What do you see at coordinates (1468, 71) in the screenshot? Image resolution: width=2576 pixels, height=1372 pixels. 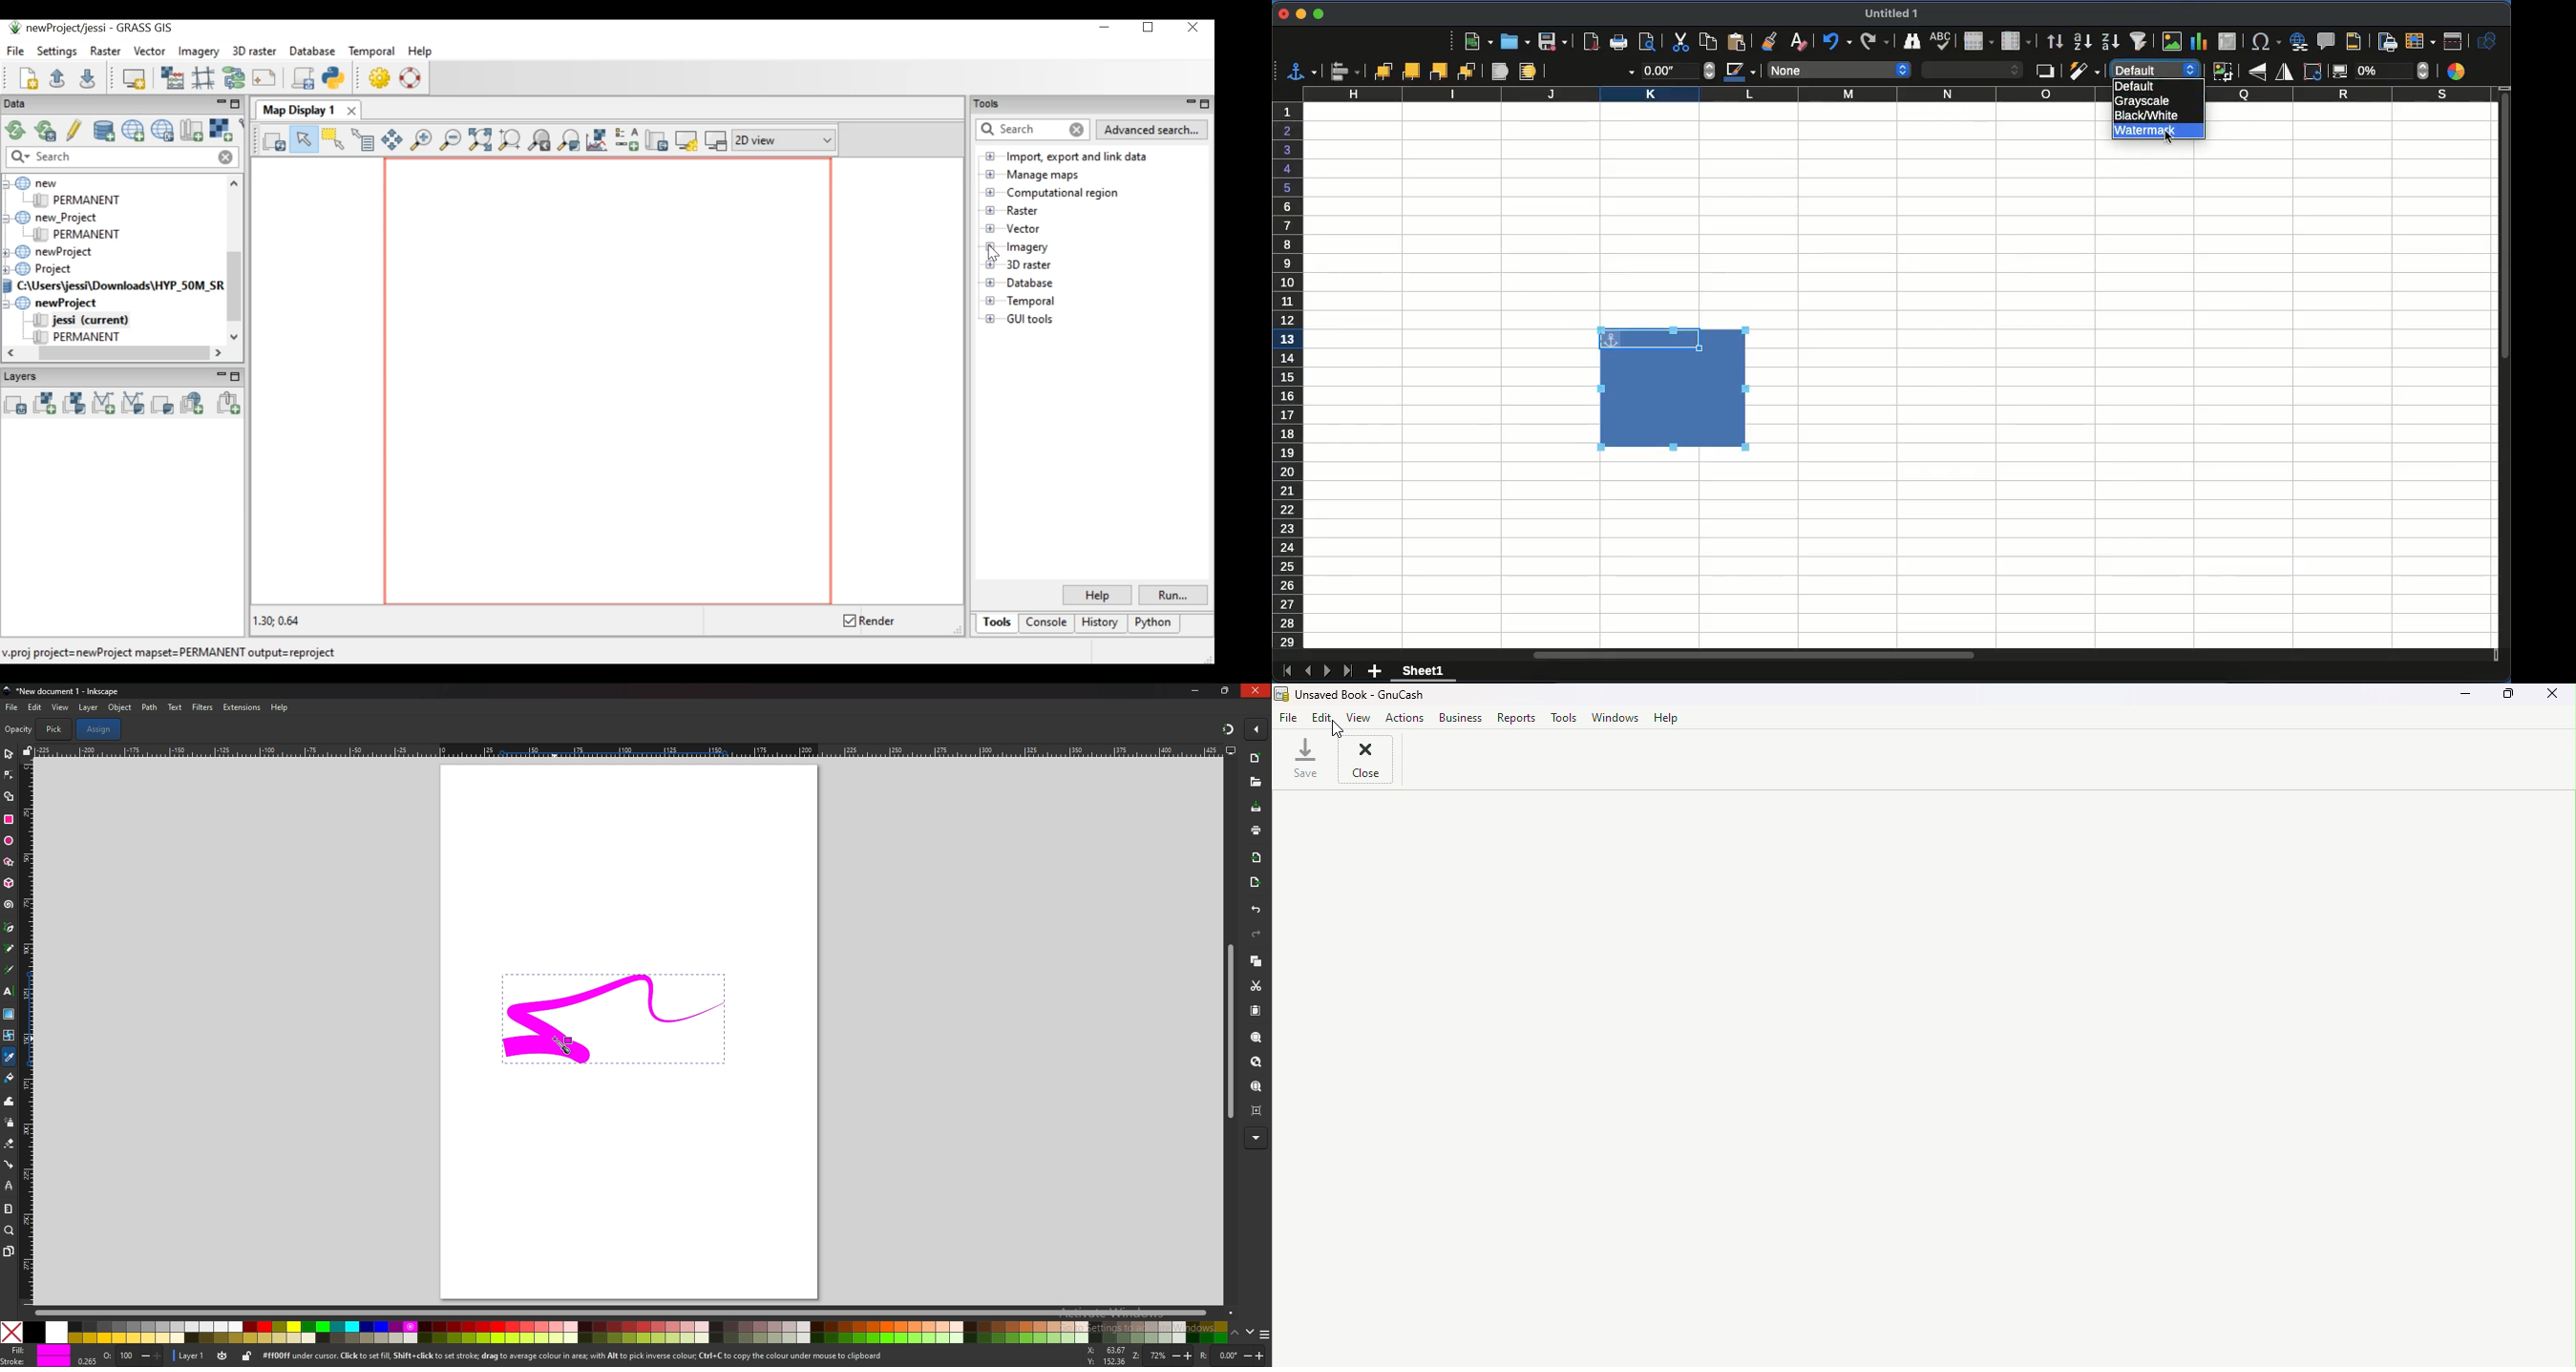 I see `send to back` at bounding box center [1468, 71].